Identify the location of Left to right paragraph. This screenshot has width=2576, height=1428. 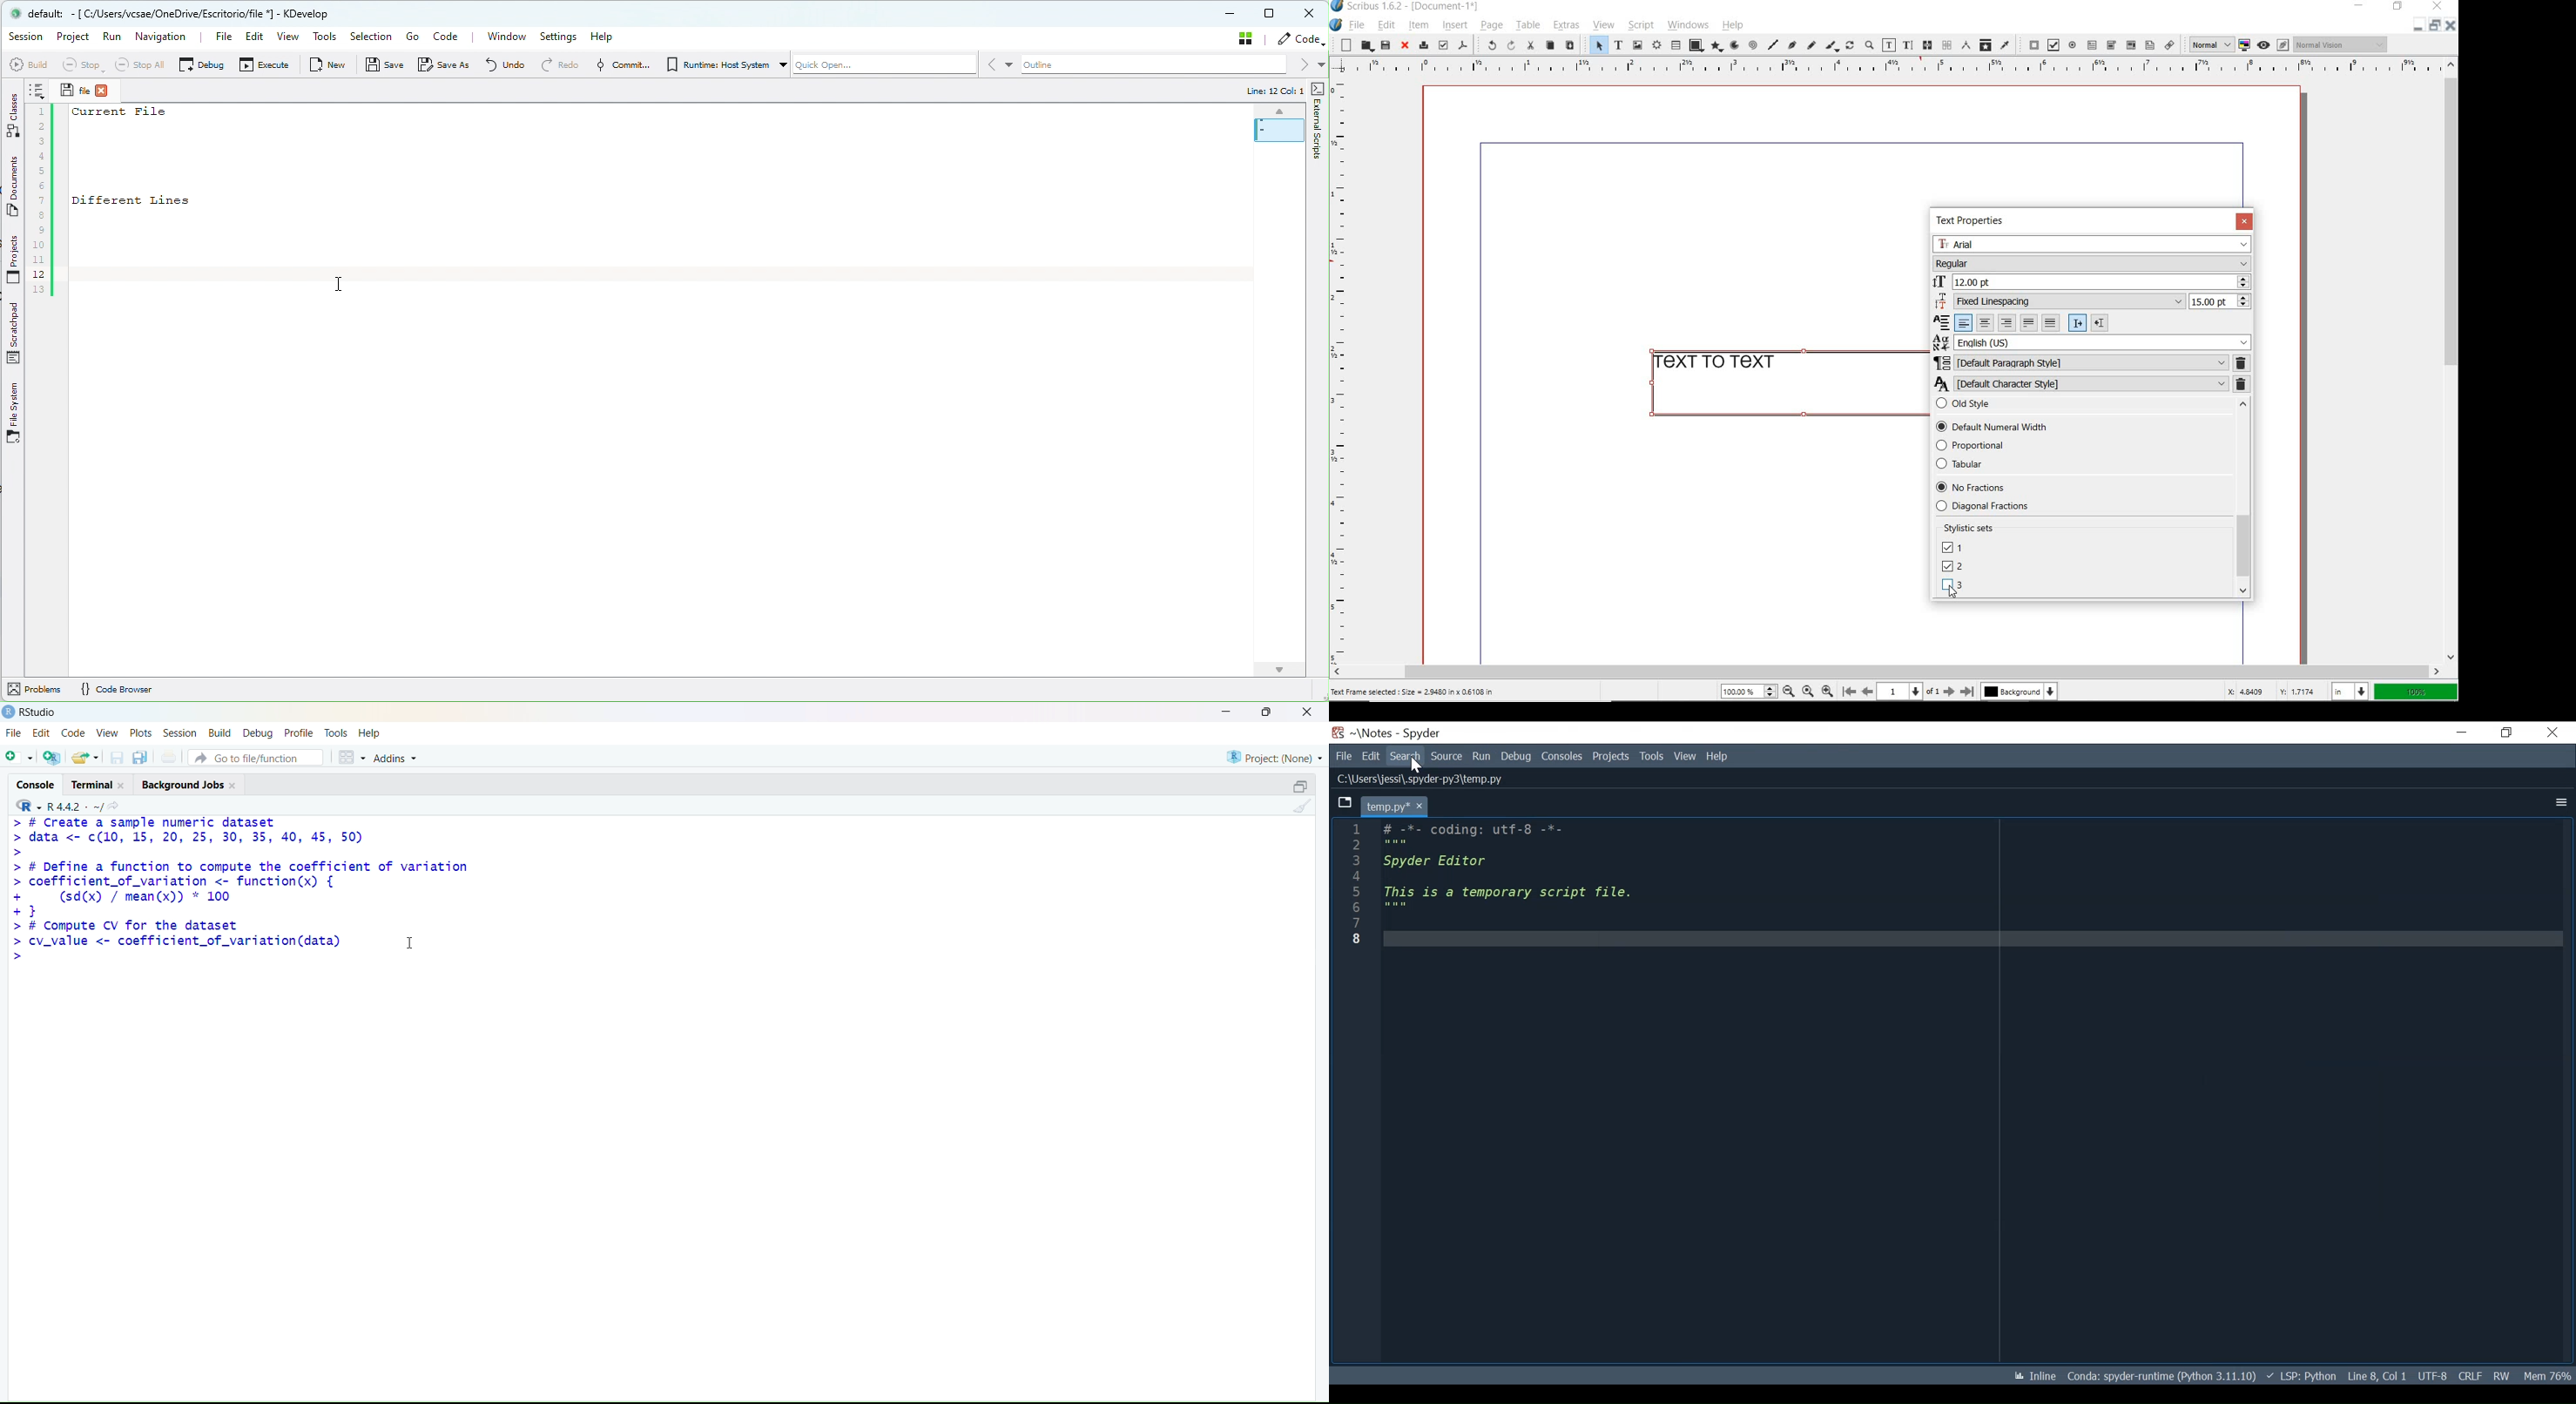
(2078, 324).